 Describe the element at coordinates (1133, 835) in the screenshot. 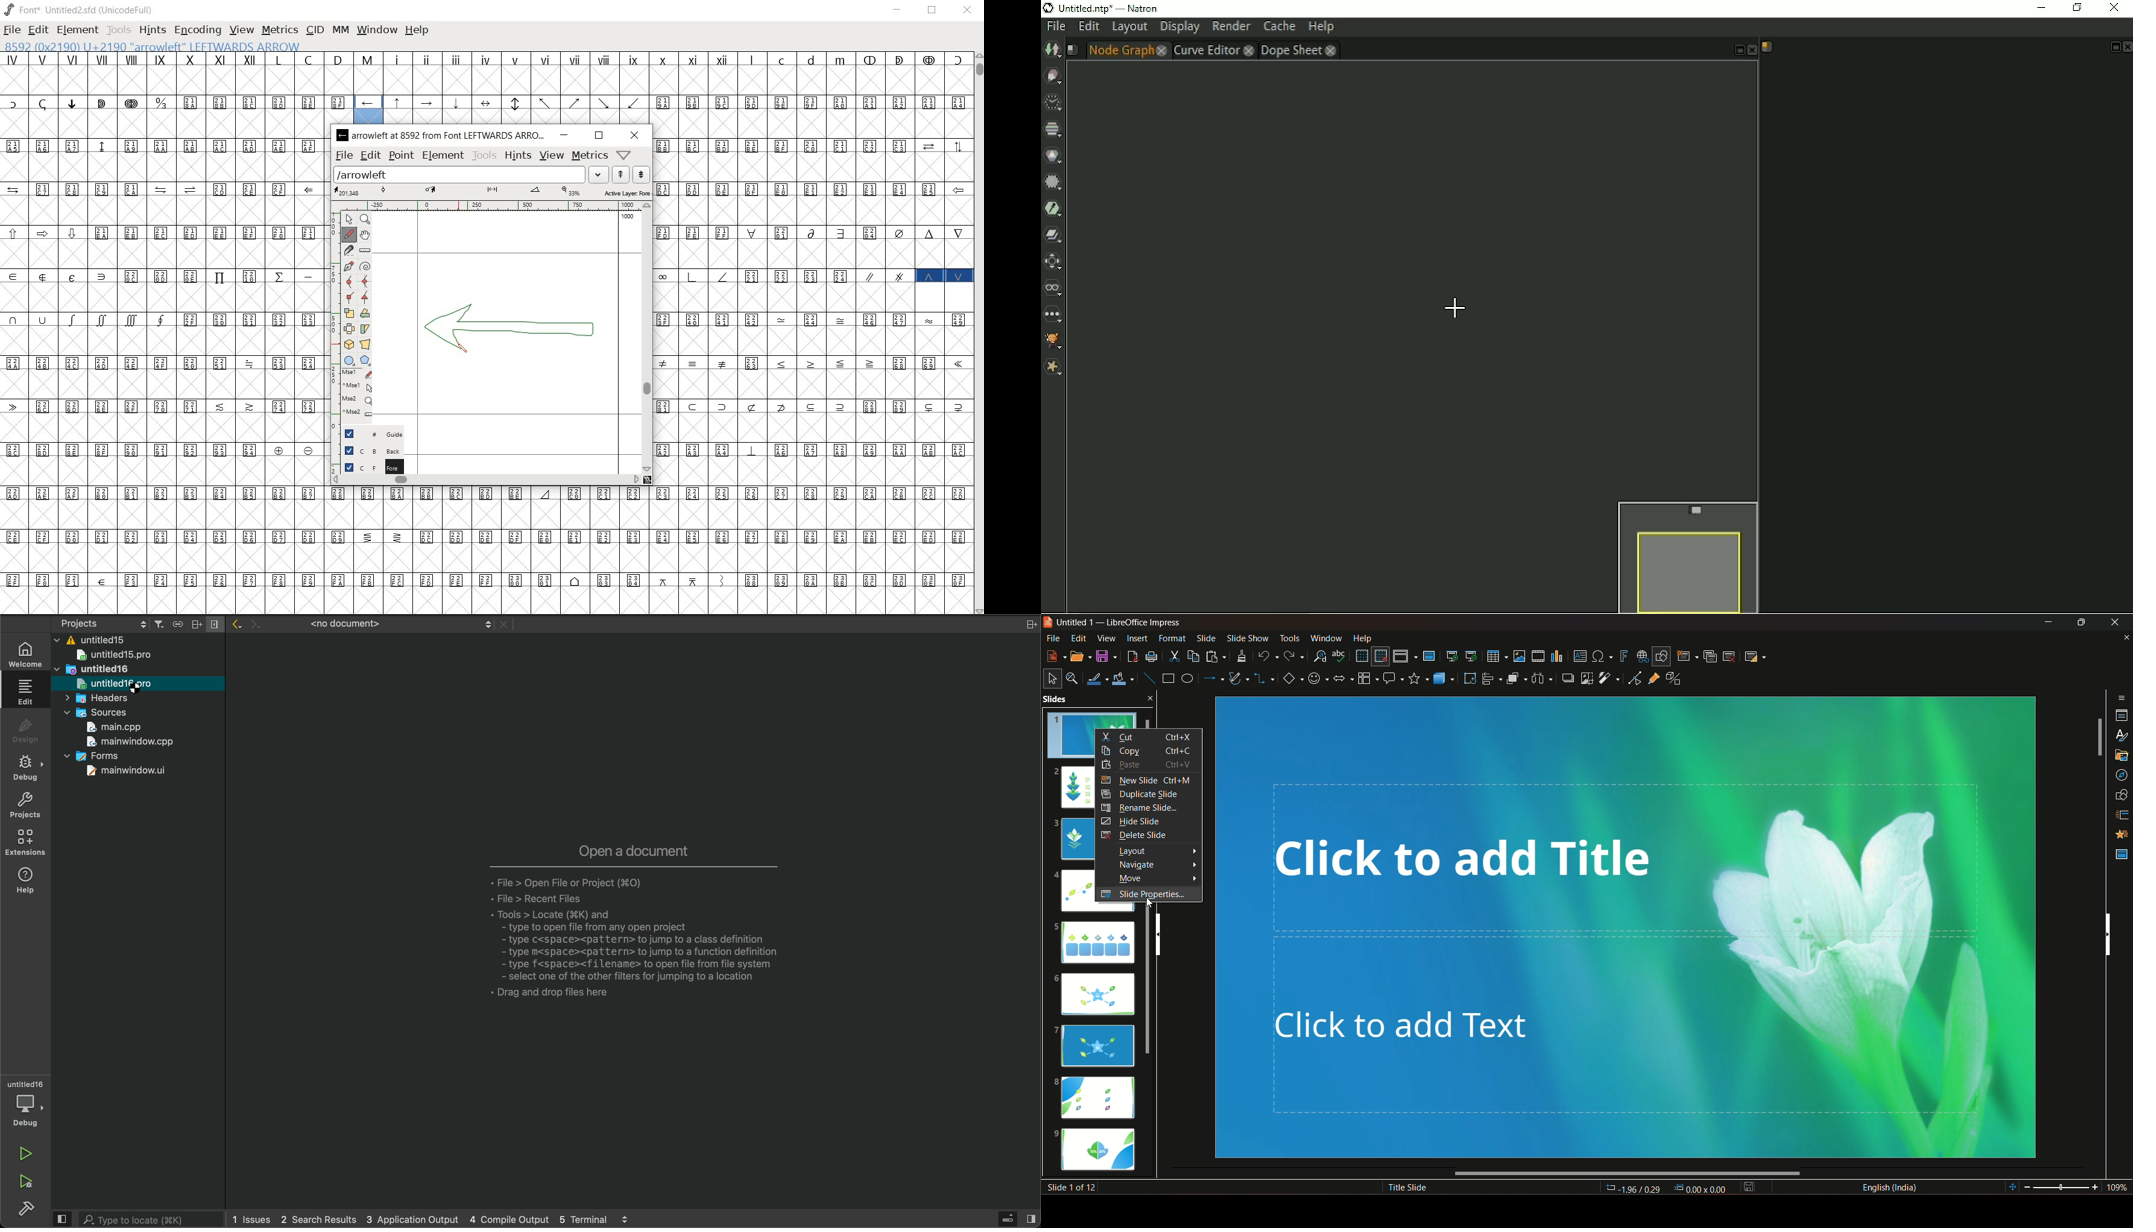

I see `delete slide` at that location.